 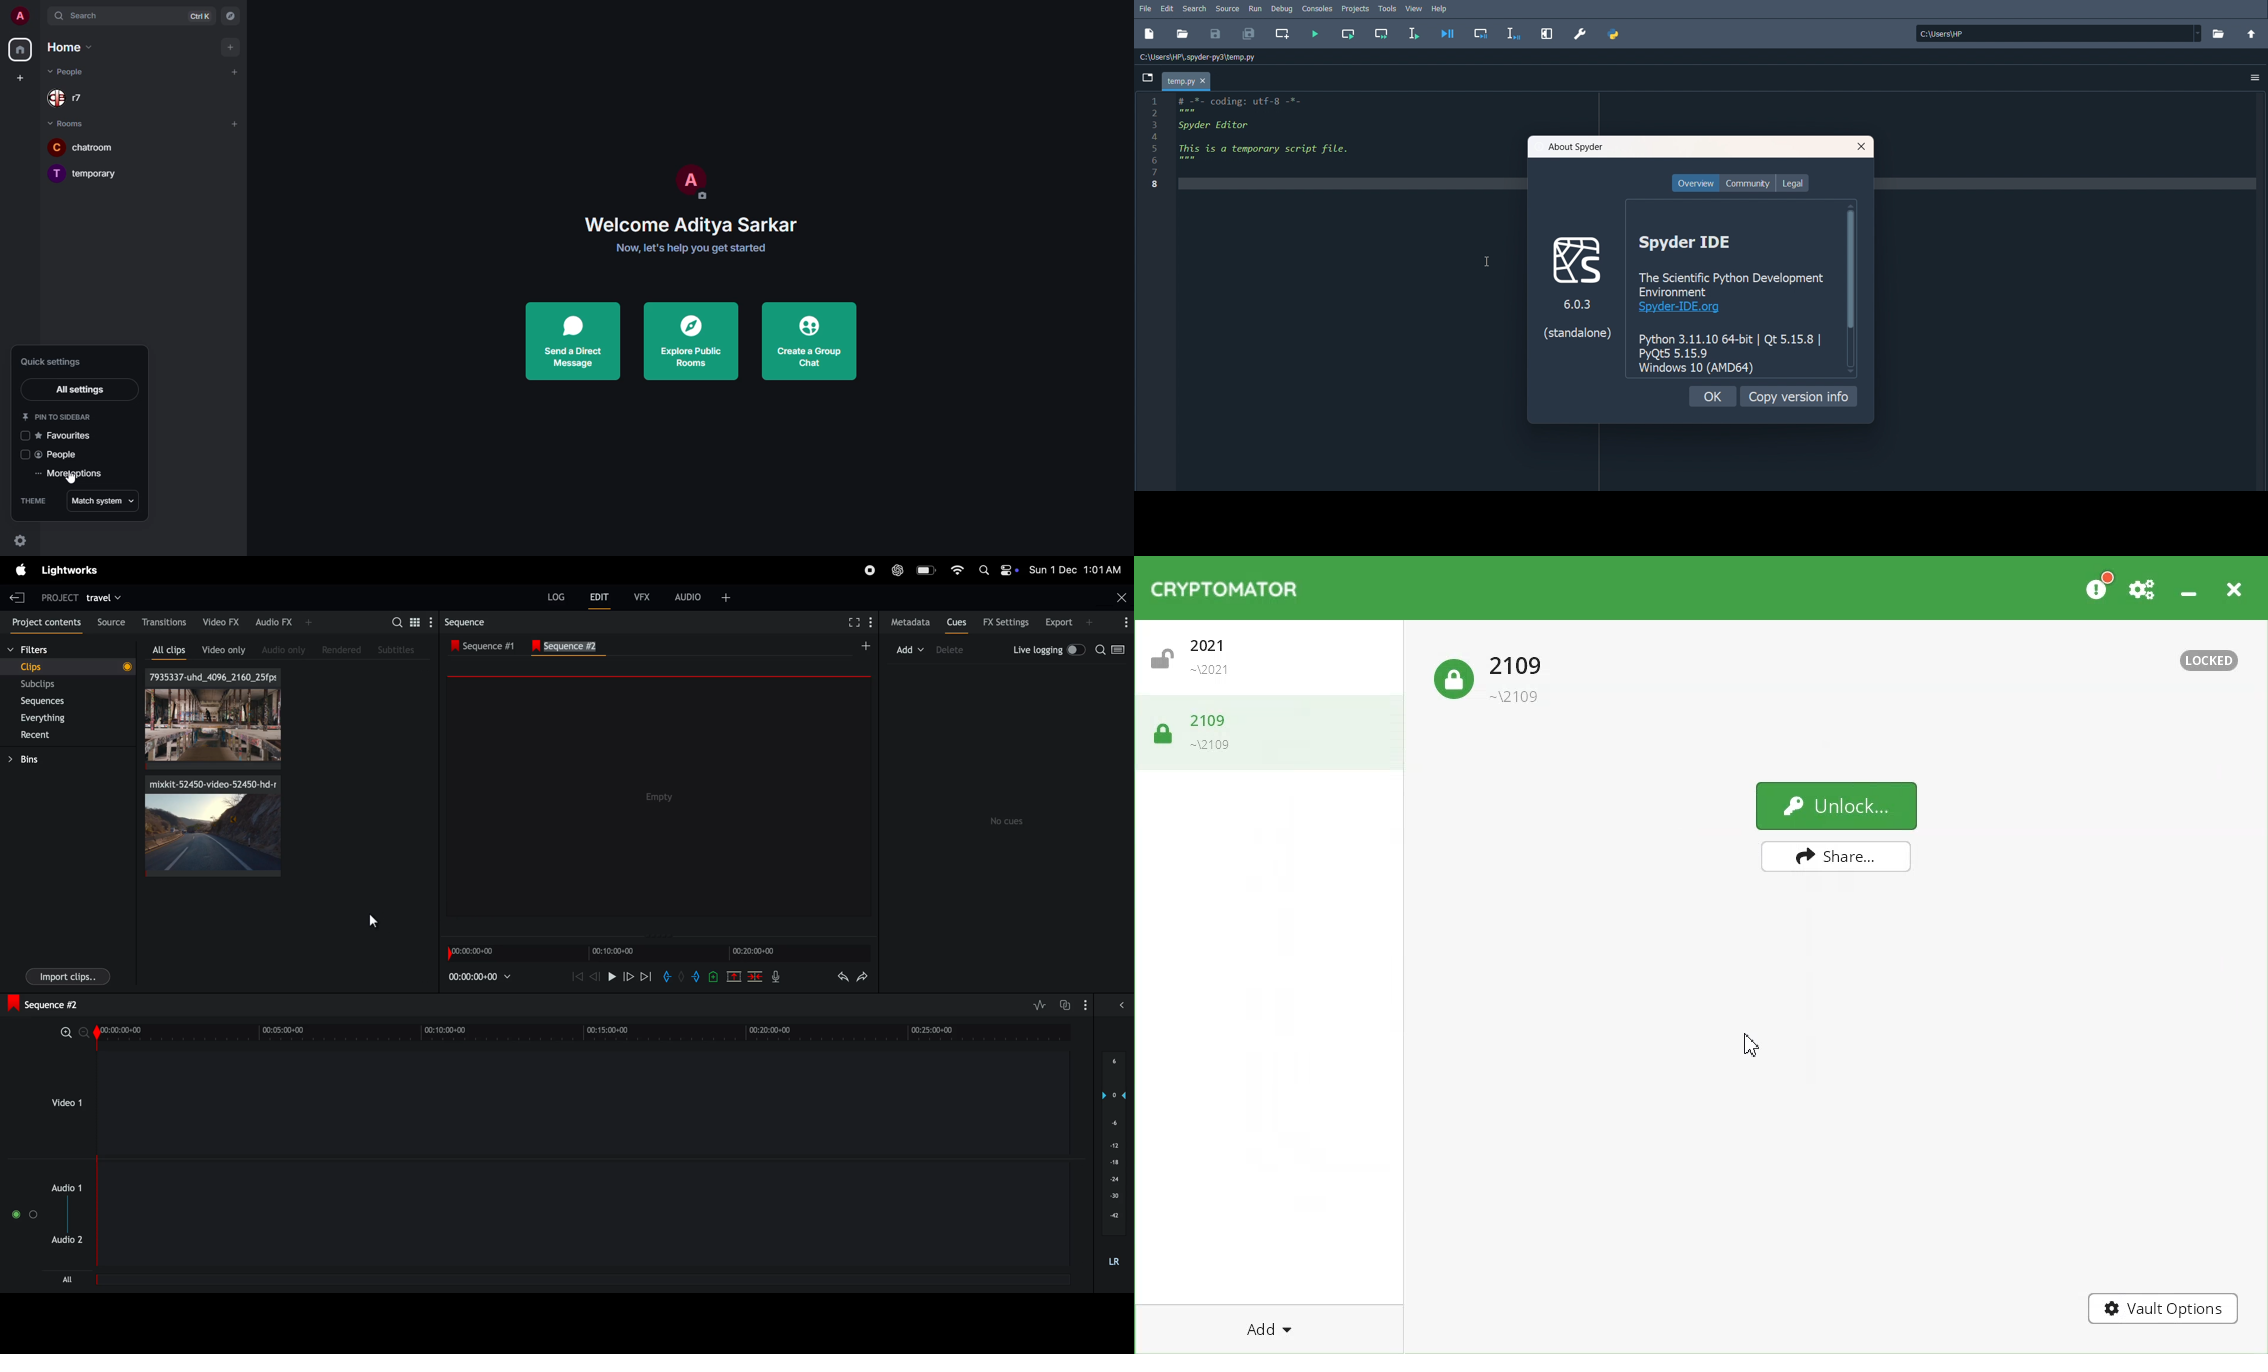 What do you see at coordinates (256, 1282) in the screenshot?
I see `Horizontal scroll bar` at bounding box center [256, 1282].